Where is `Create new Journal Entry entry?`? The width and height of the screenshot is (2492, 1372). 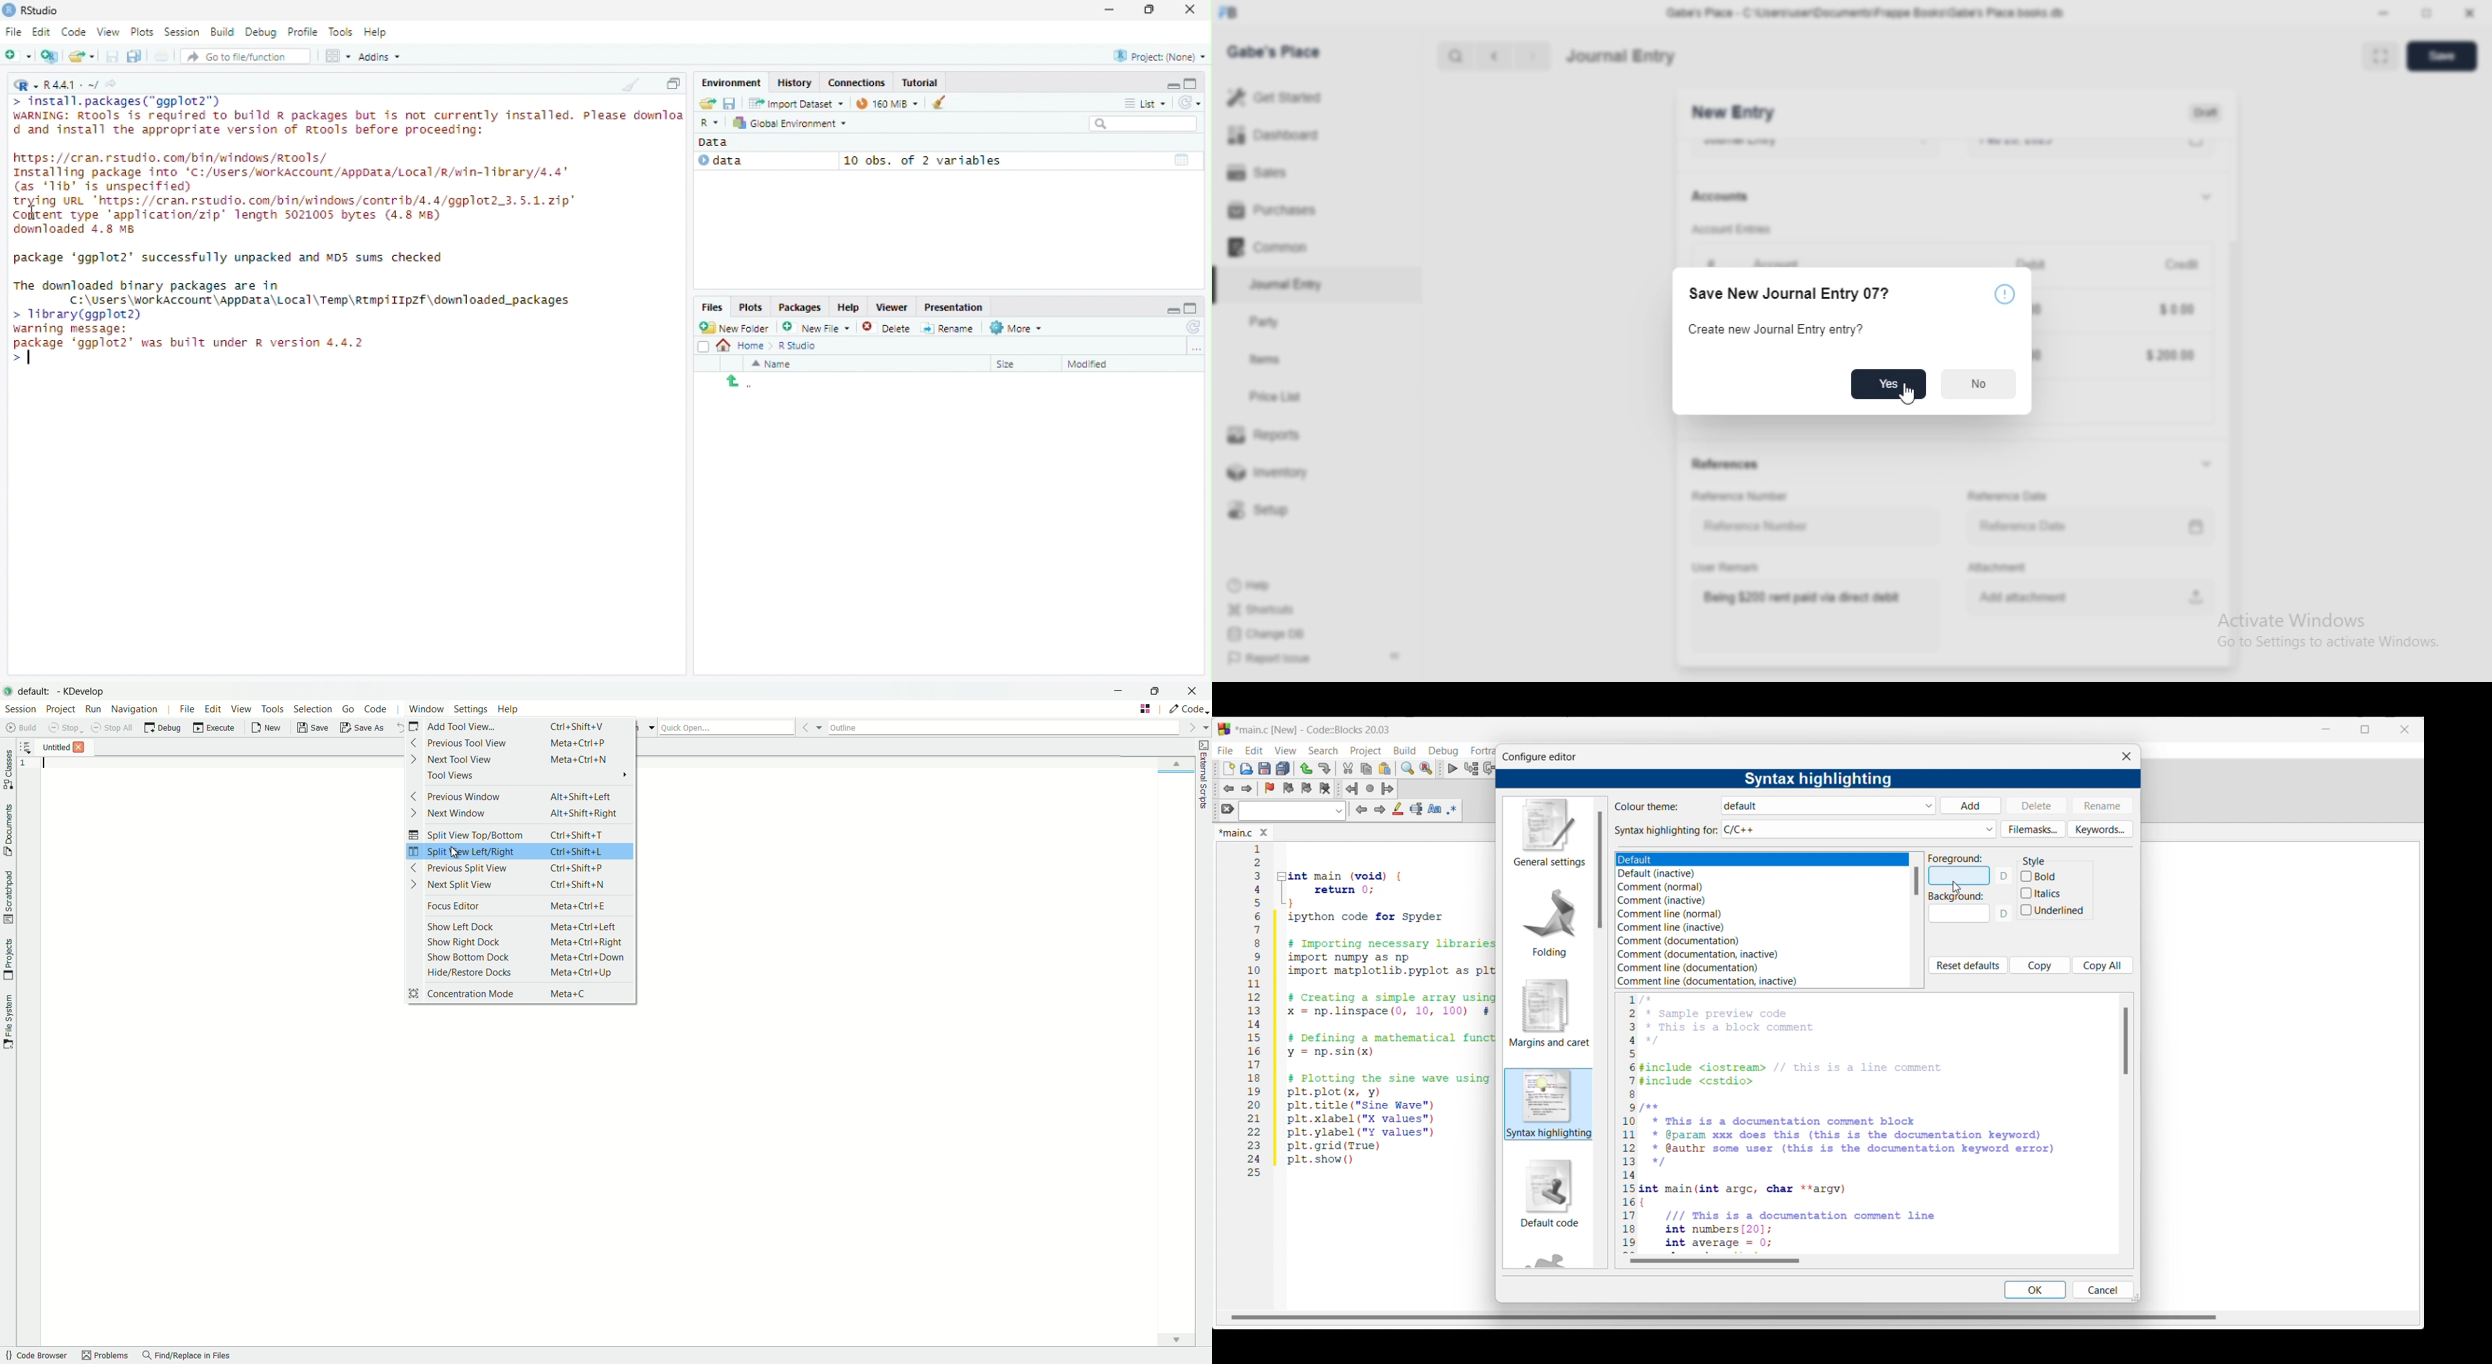
Create new Journal Entry entry? is located at coordinates (1773, 330).